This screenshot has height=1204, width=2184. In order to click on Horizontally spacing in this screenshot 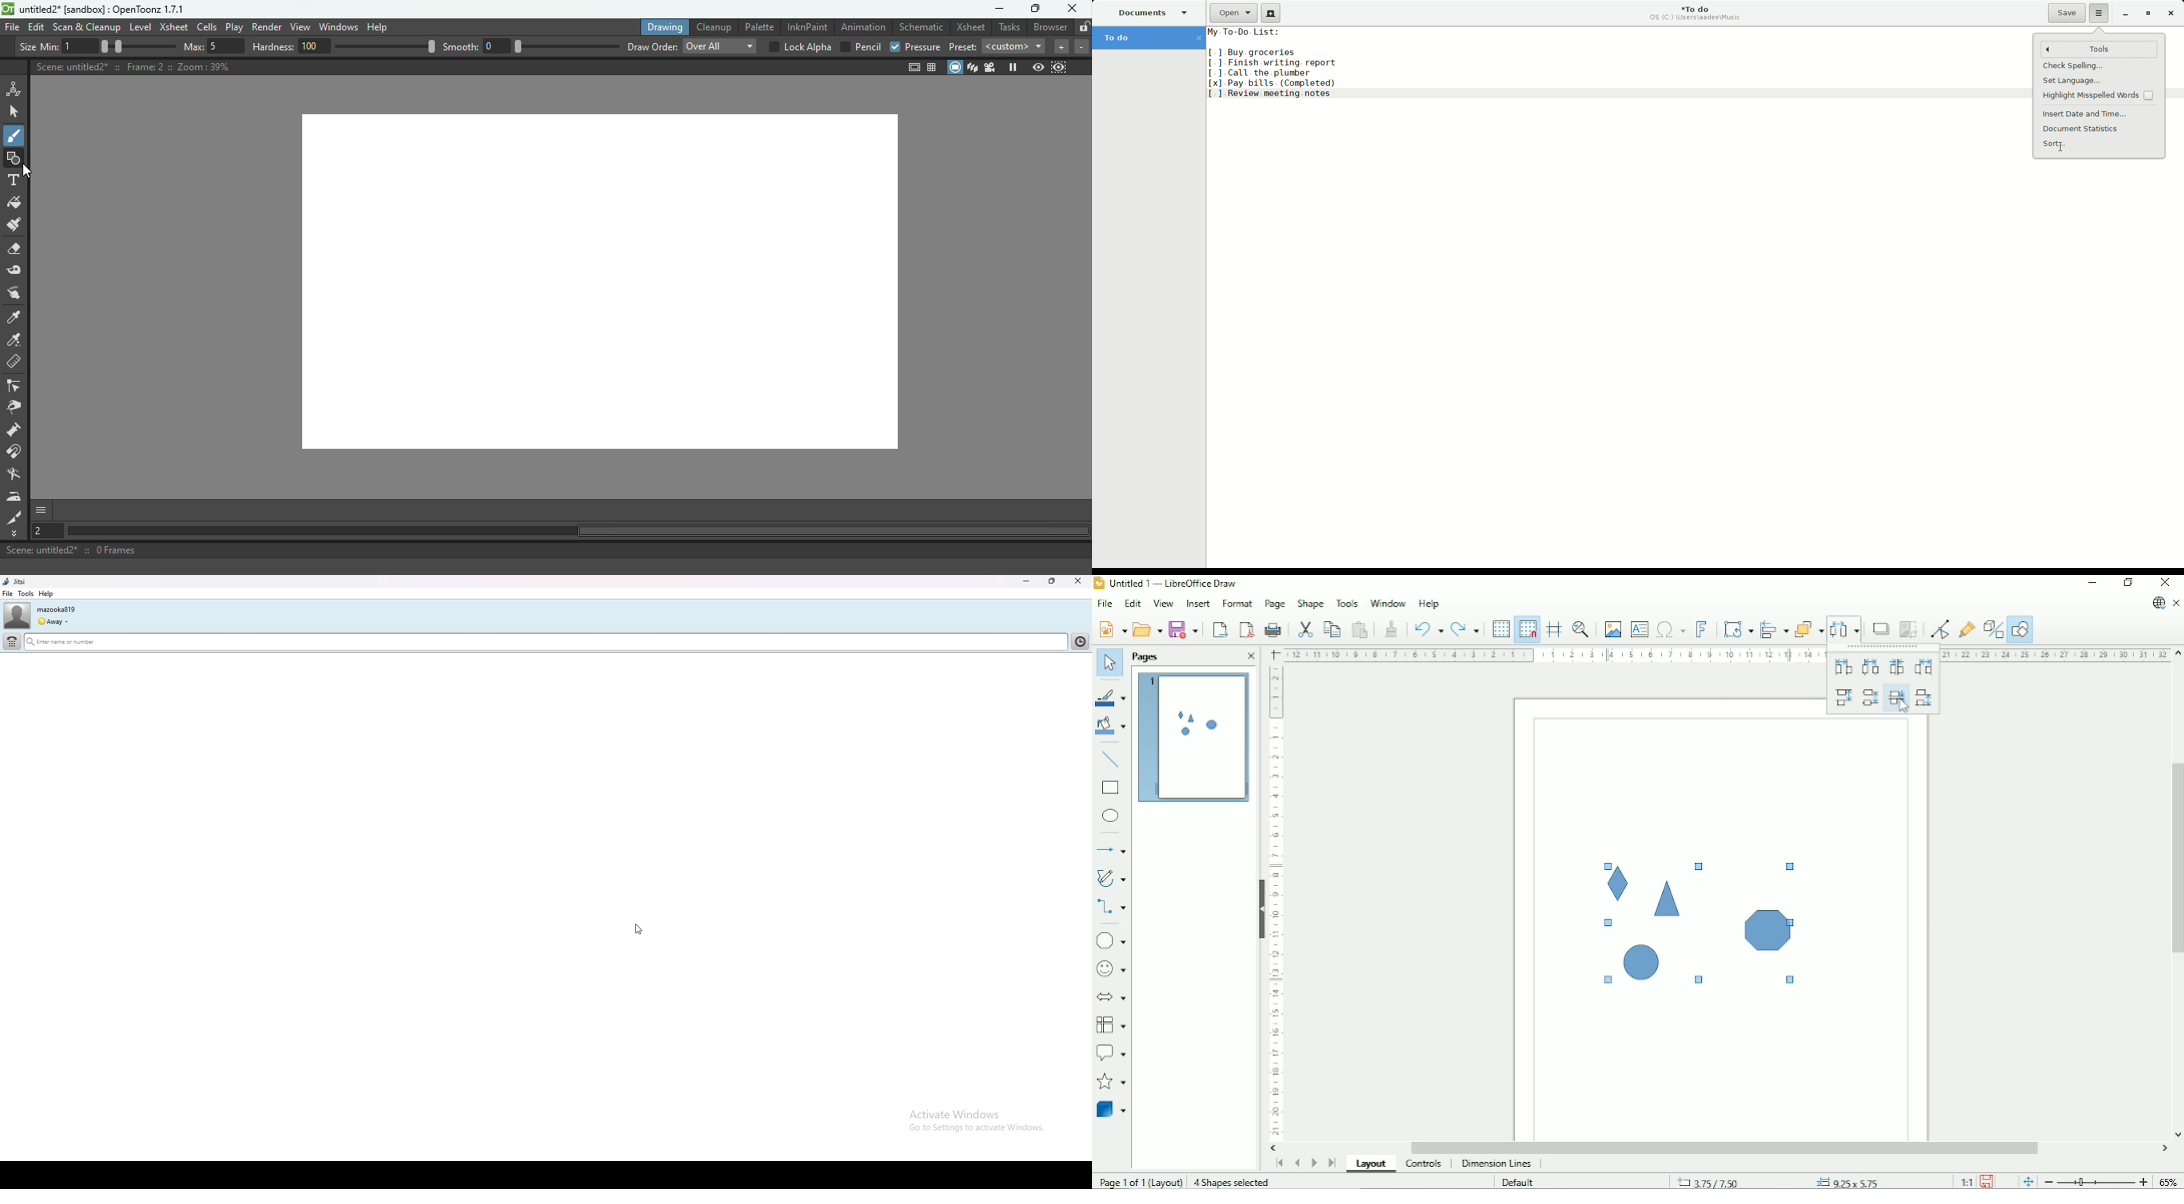, I will do `click(1896, 666)`.